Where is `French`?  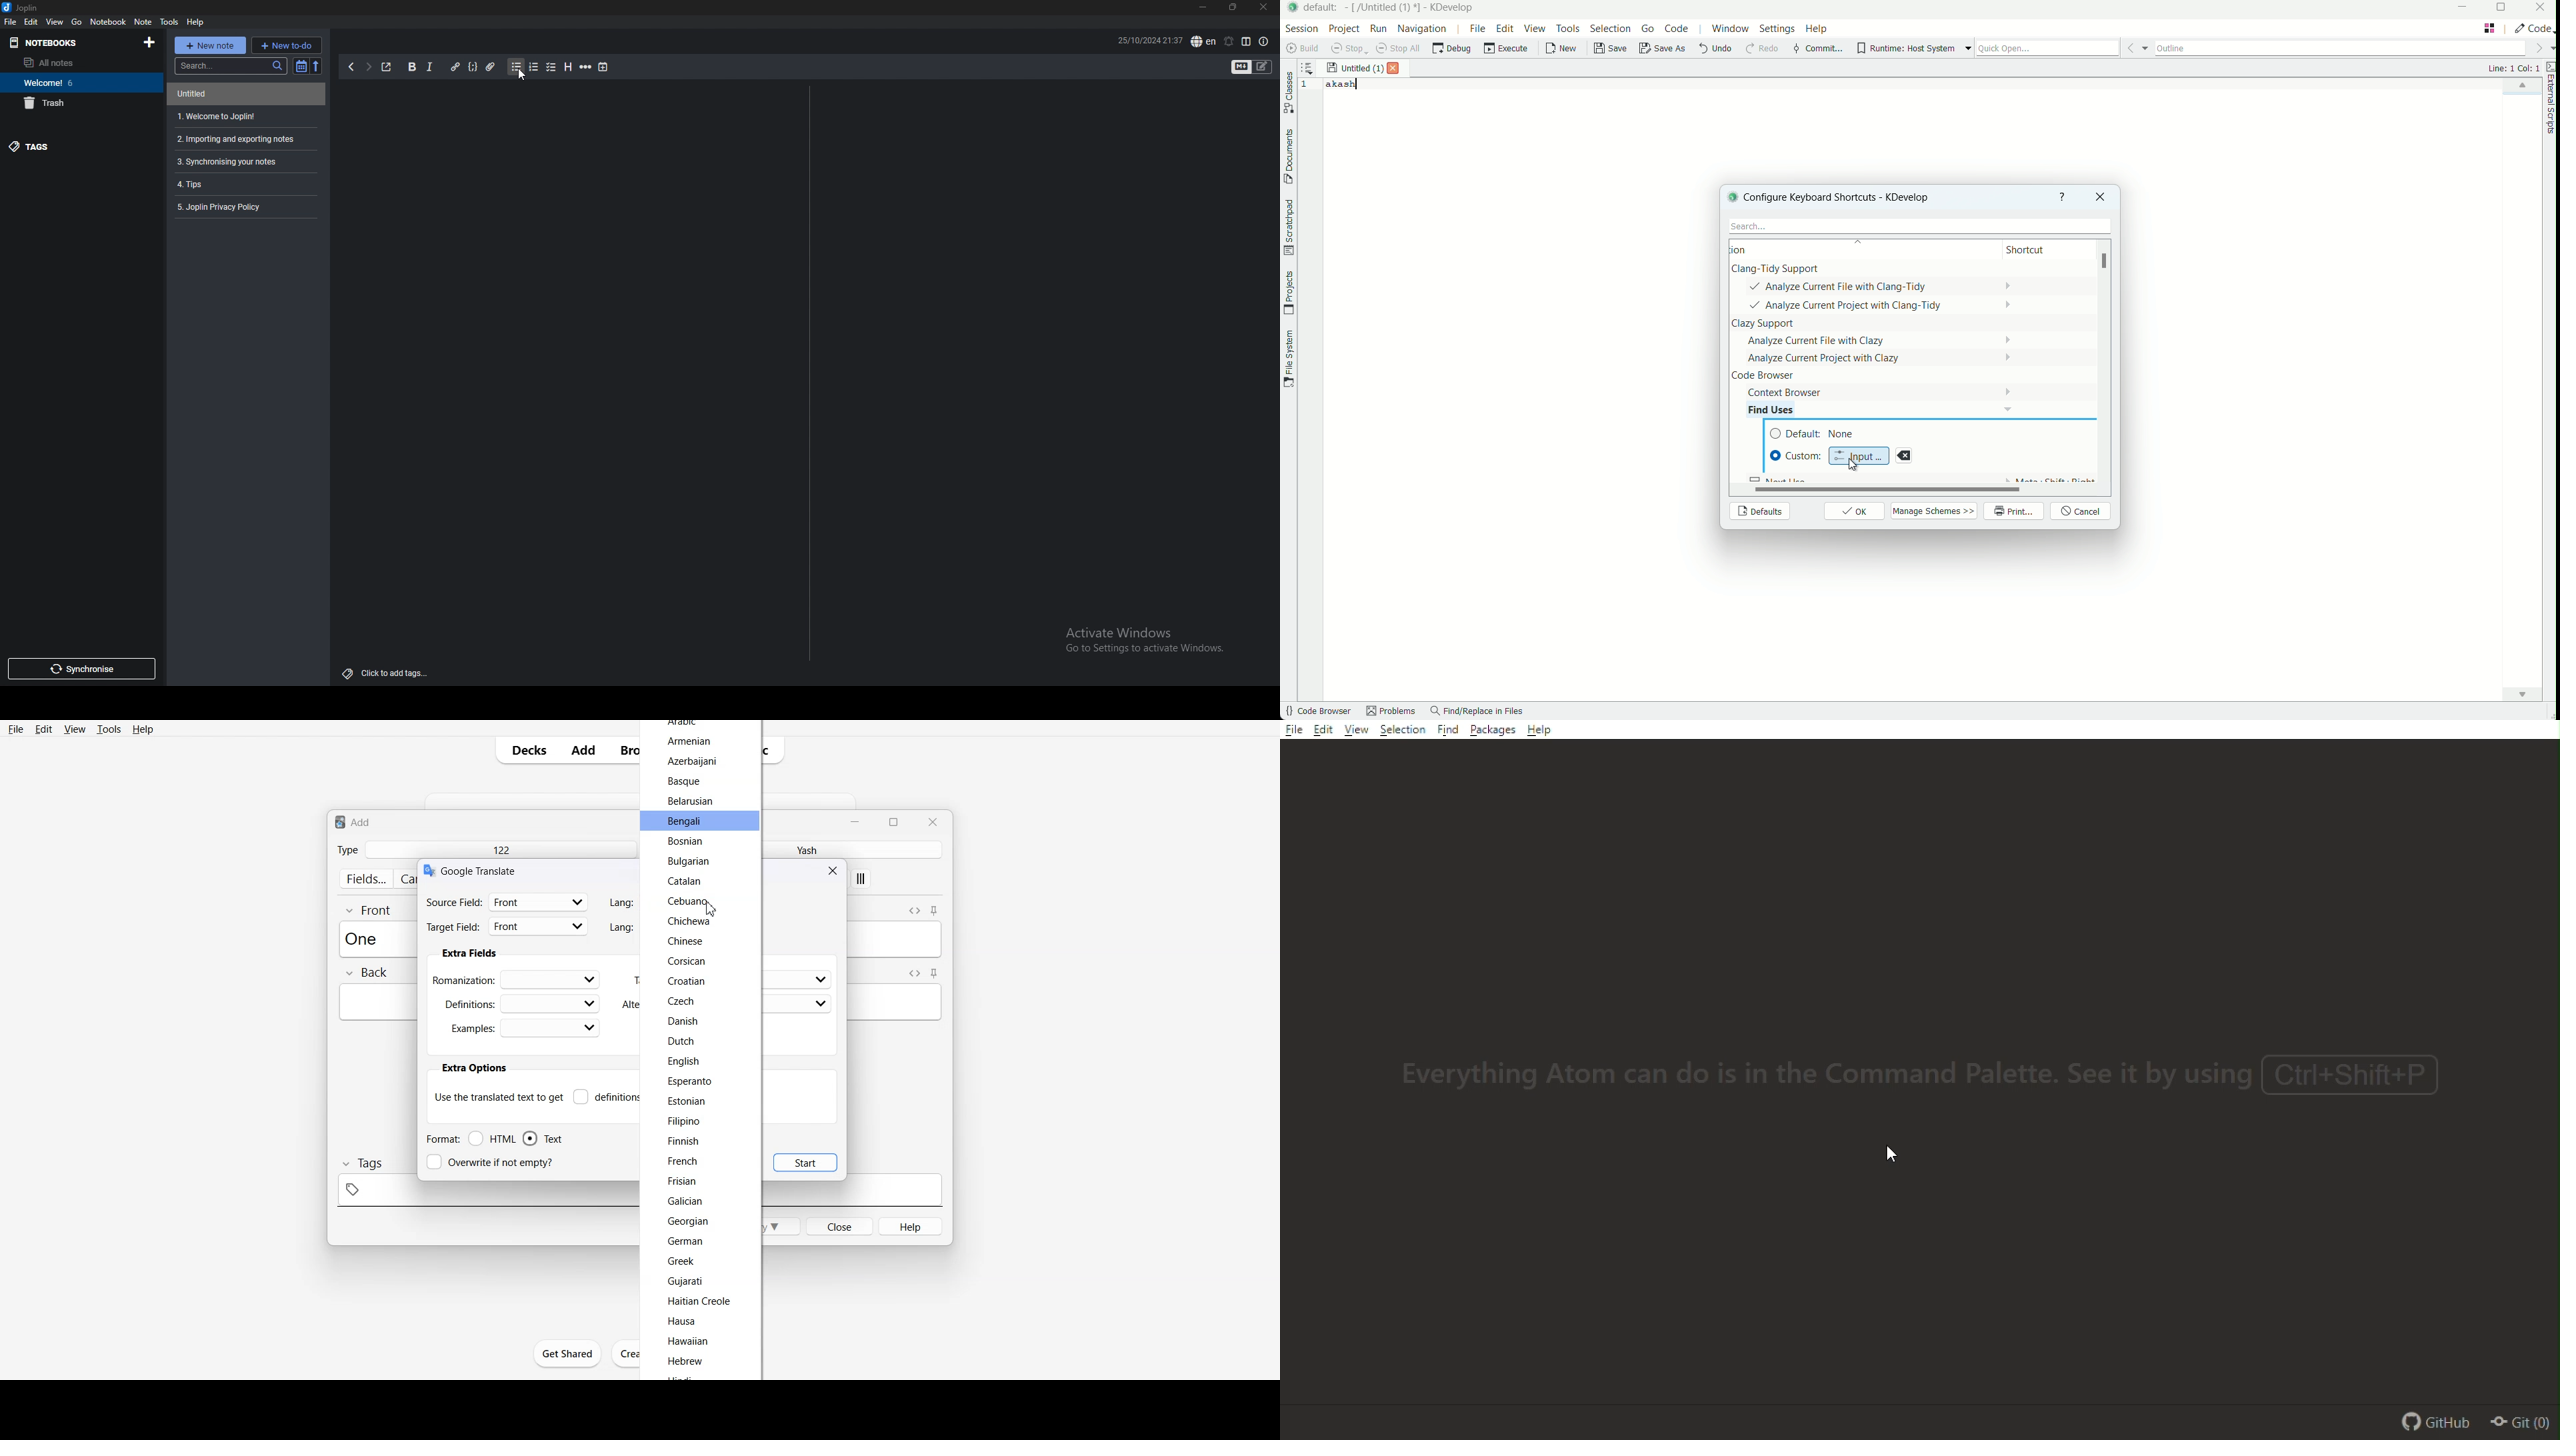 French is located at coordinates (685, 1161).